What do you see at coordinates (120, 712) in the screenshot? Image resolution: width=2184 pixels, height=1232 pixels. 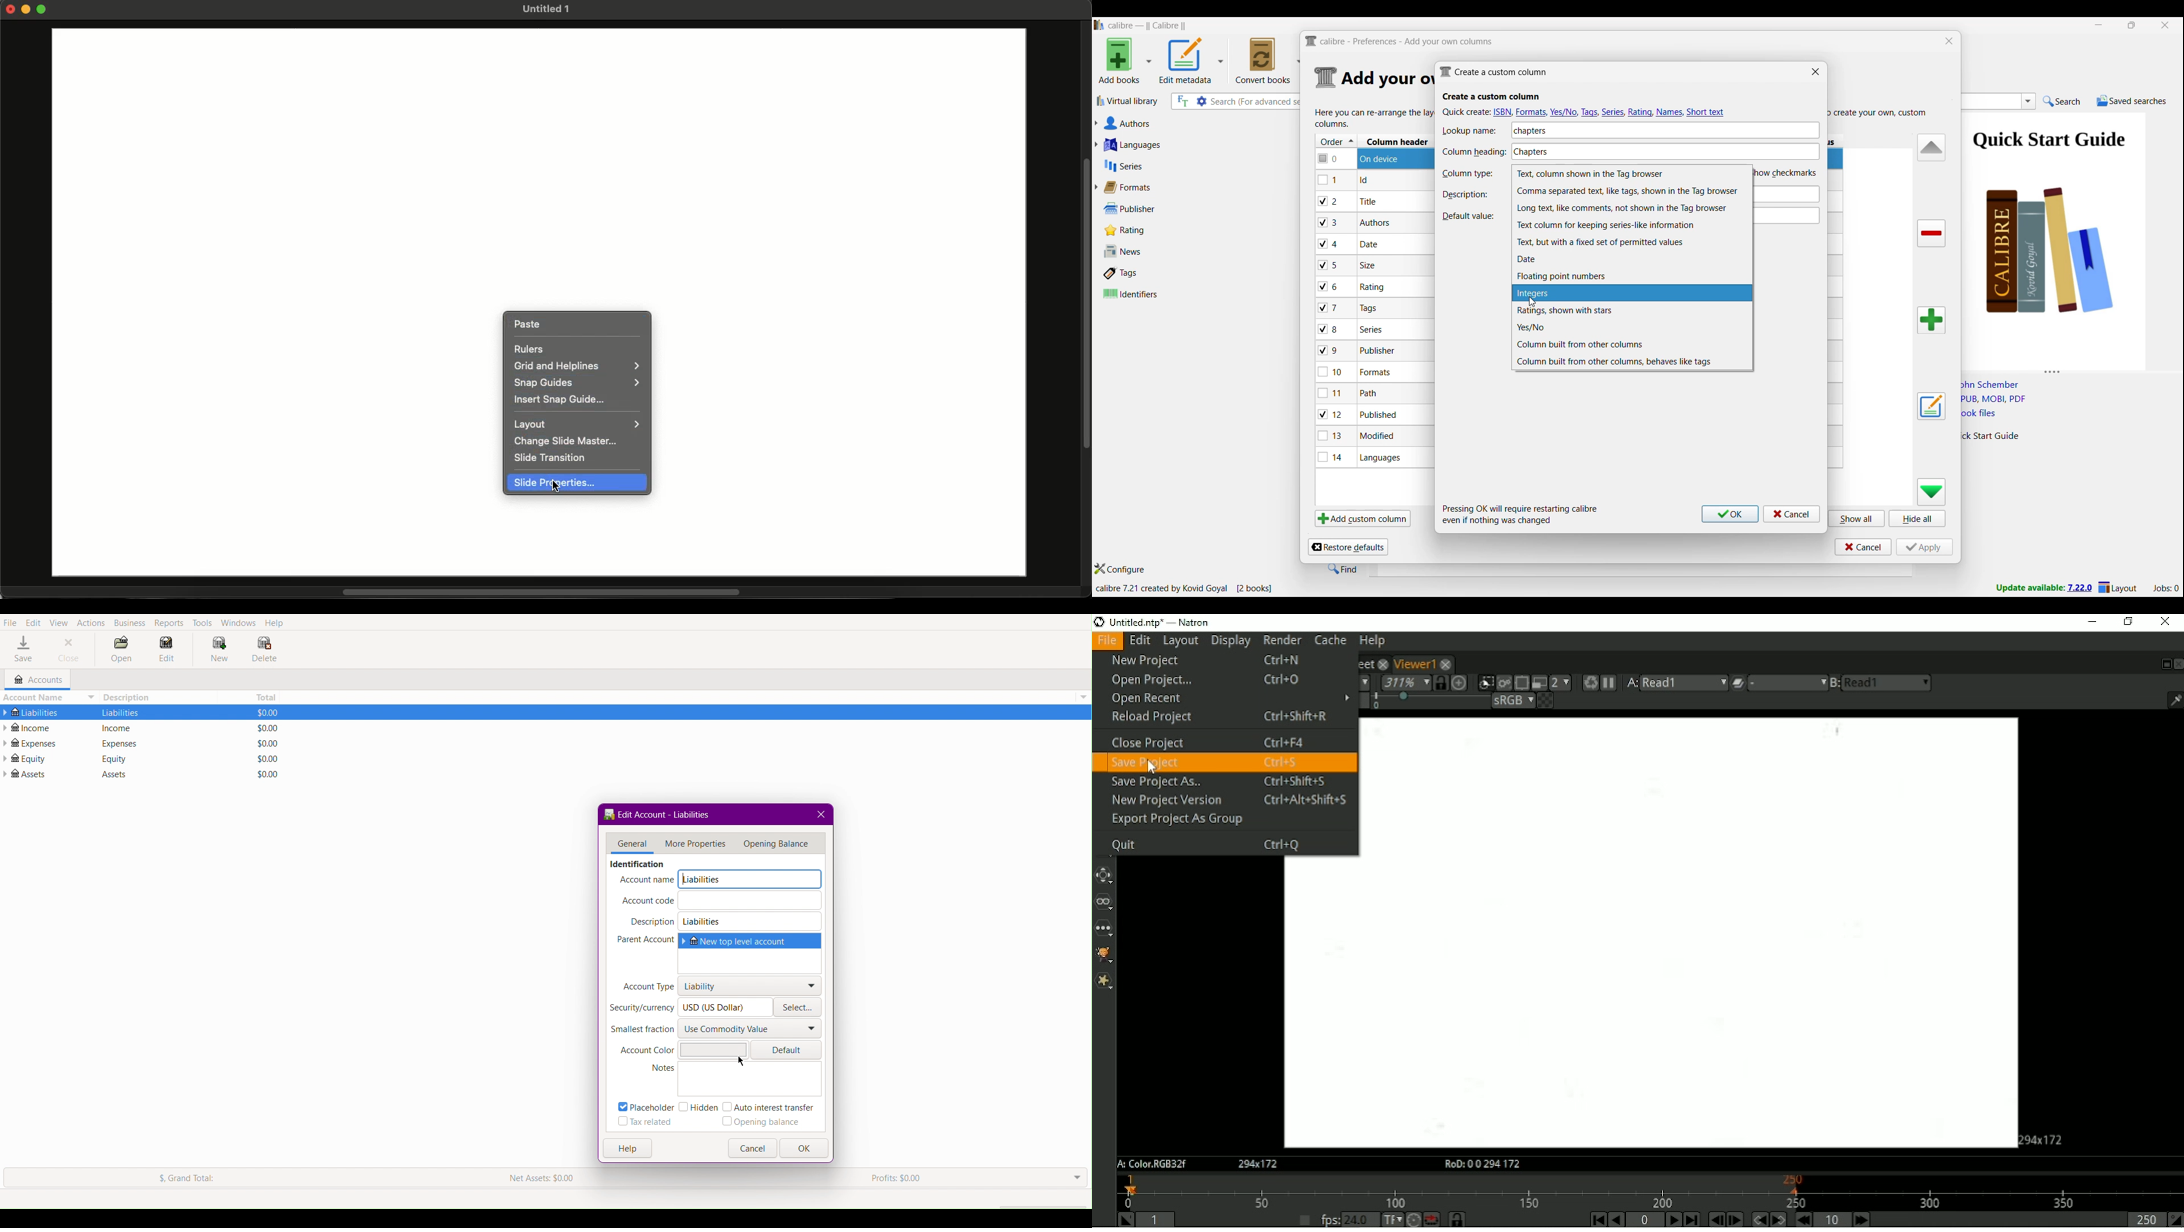 I see `liabilities` at bounding box center [120, 712].